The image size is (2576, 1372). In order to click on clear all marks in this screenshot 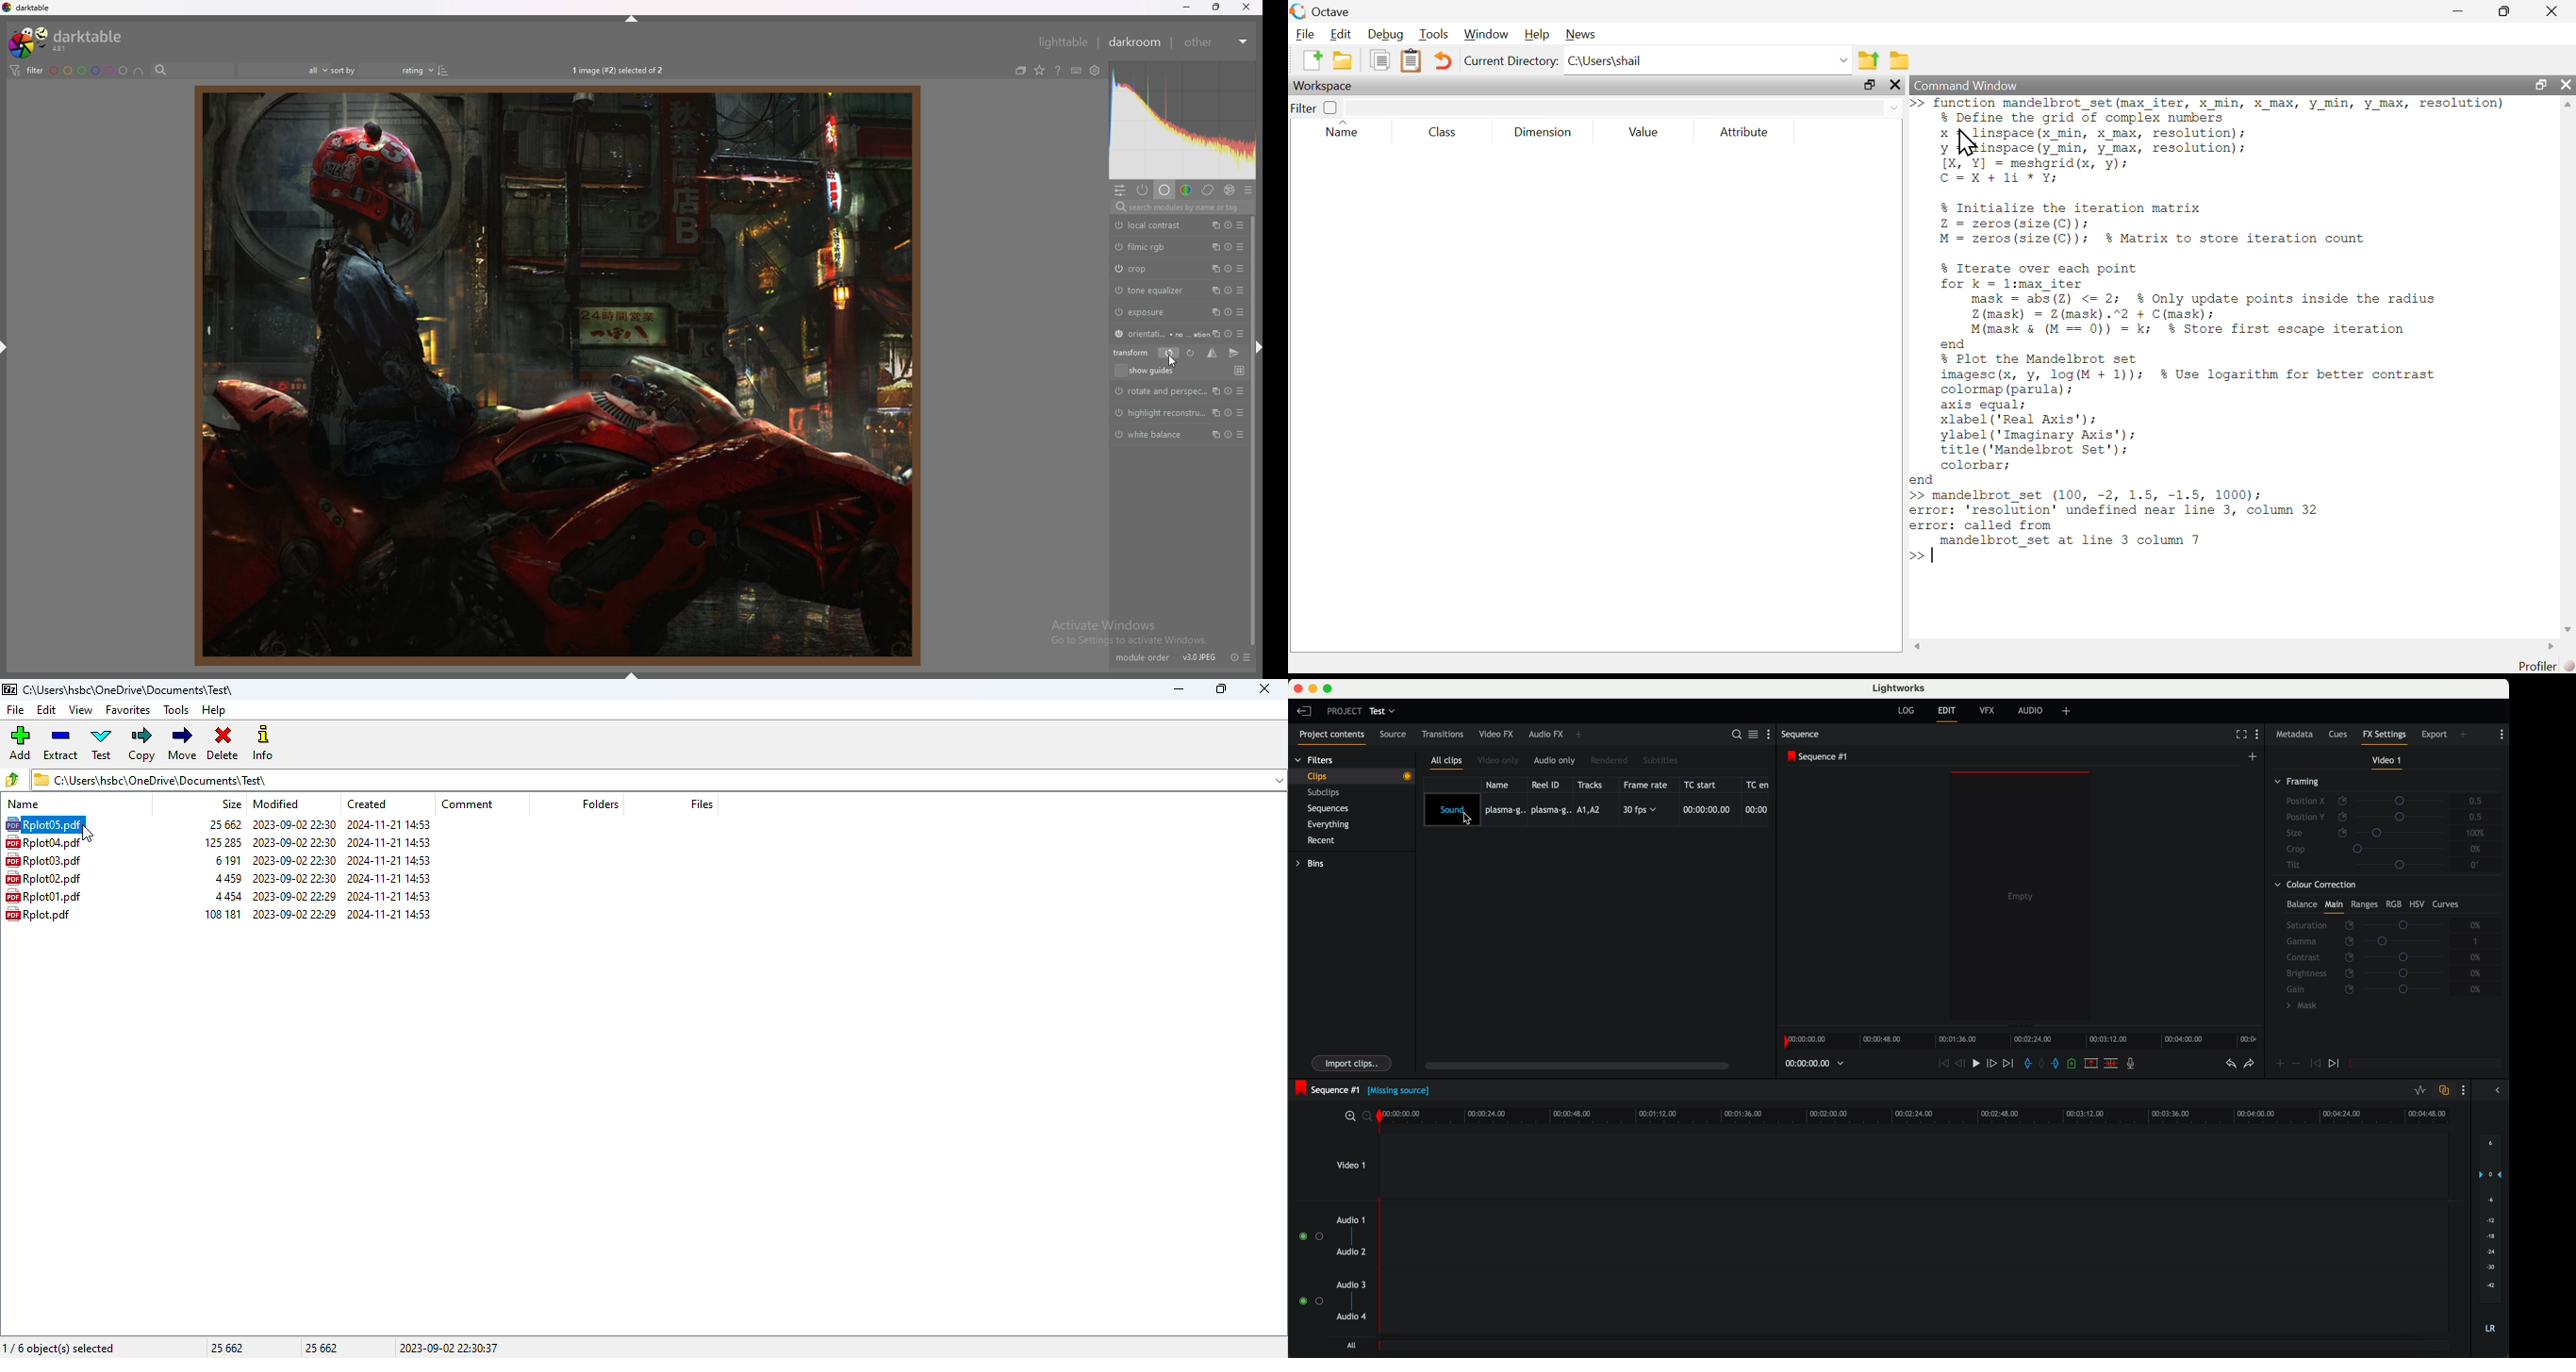, I will do `click(2043, 1065)`.